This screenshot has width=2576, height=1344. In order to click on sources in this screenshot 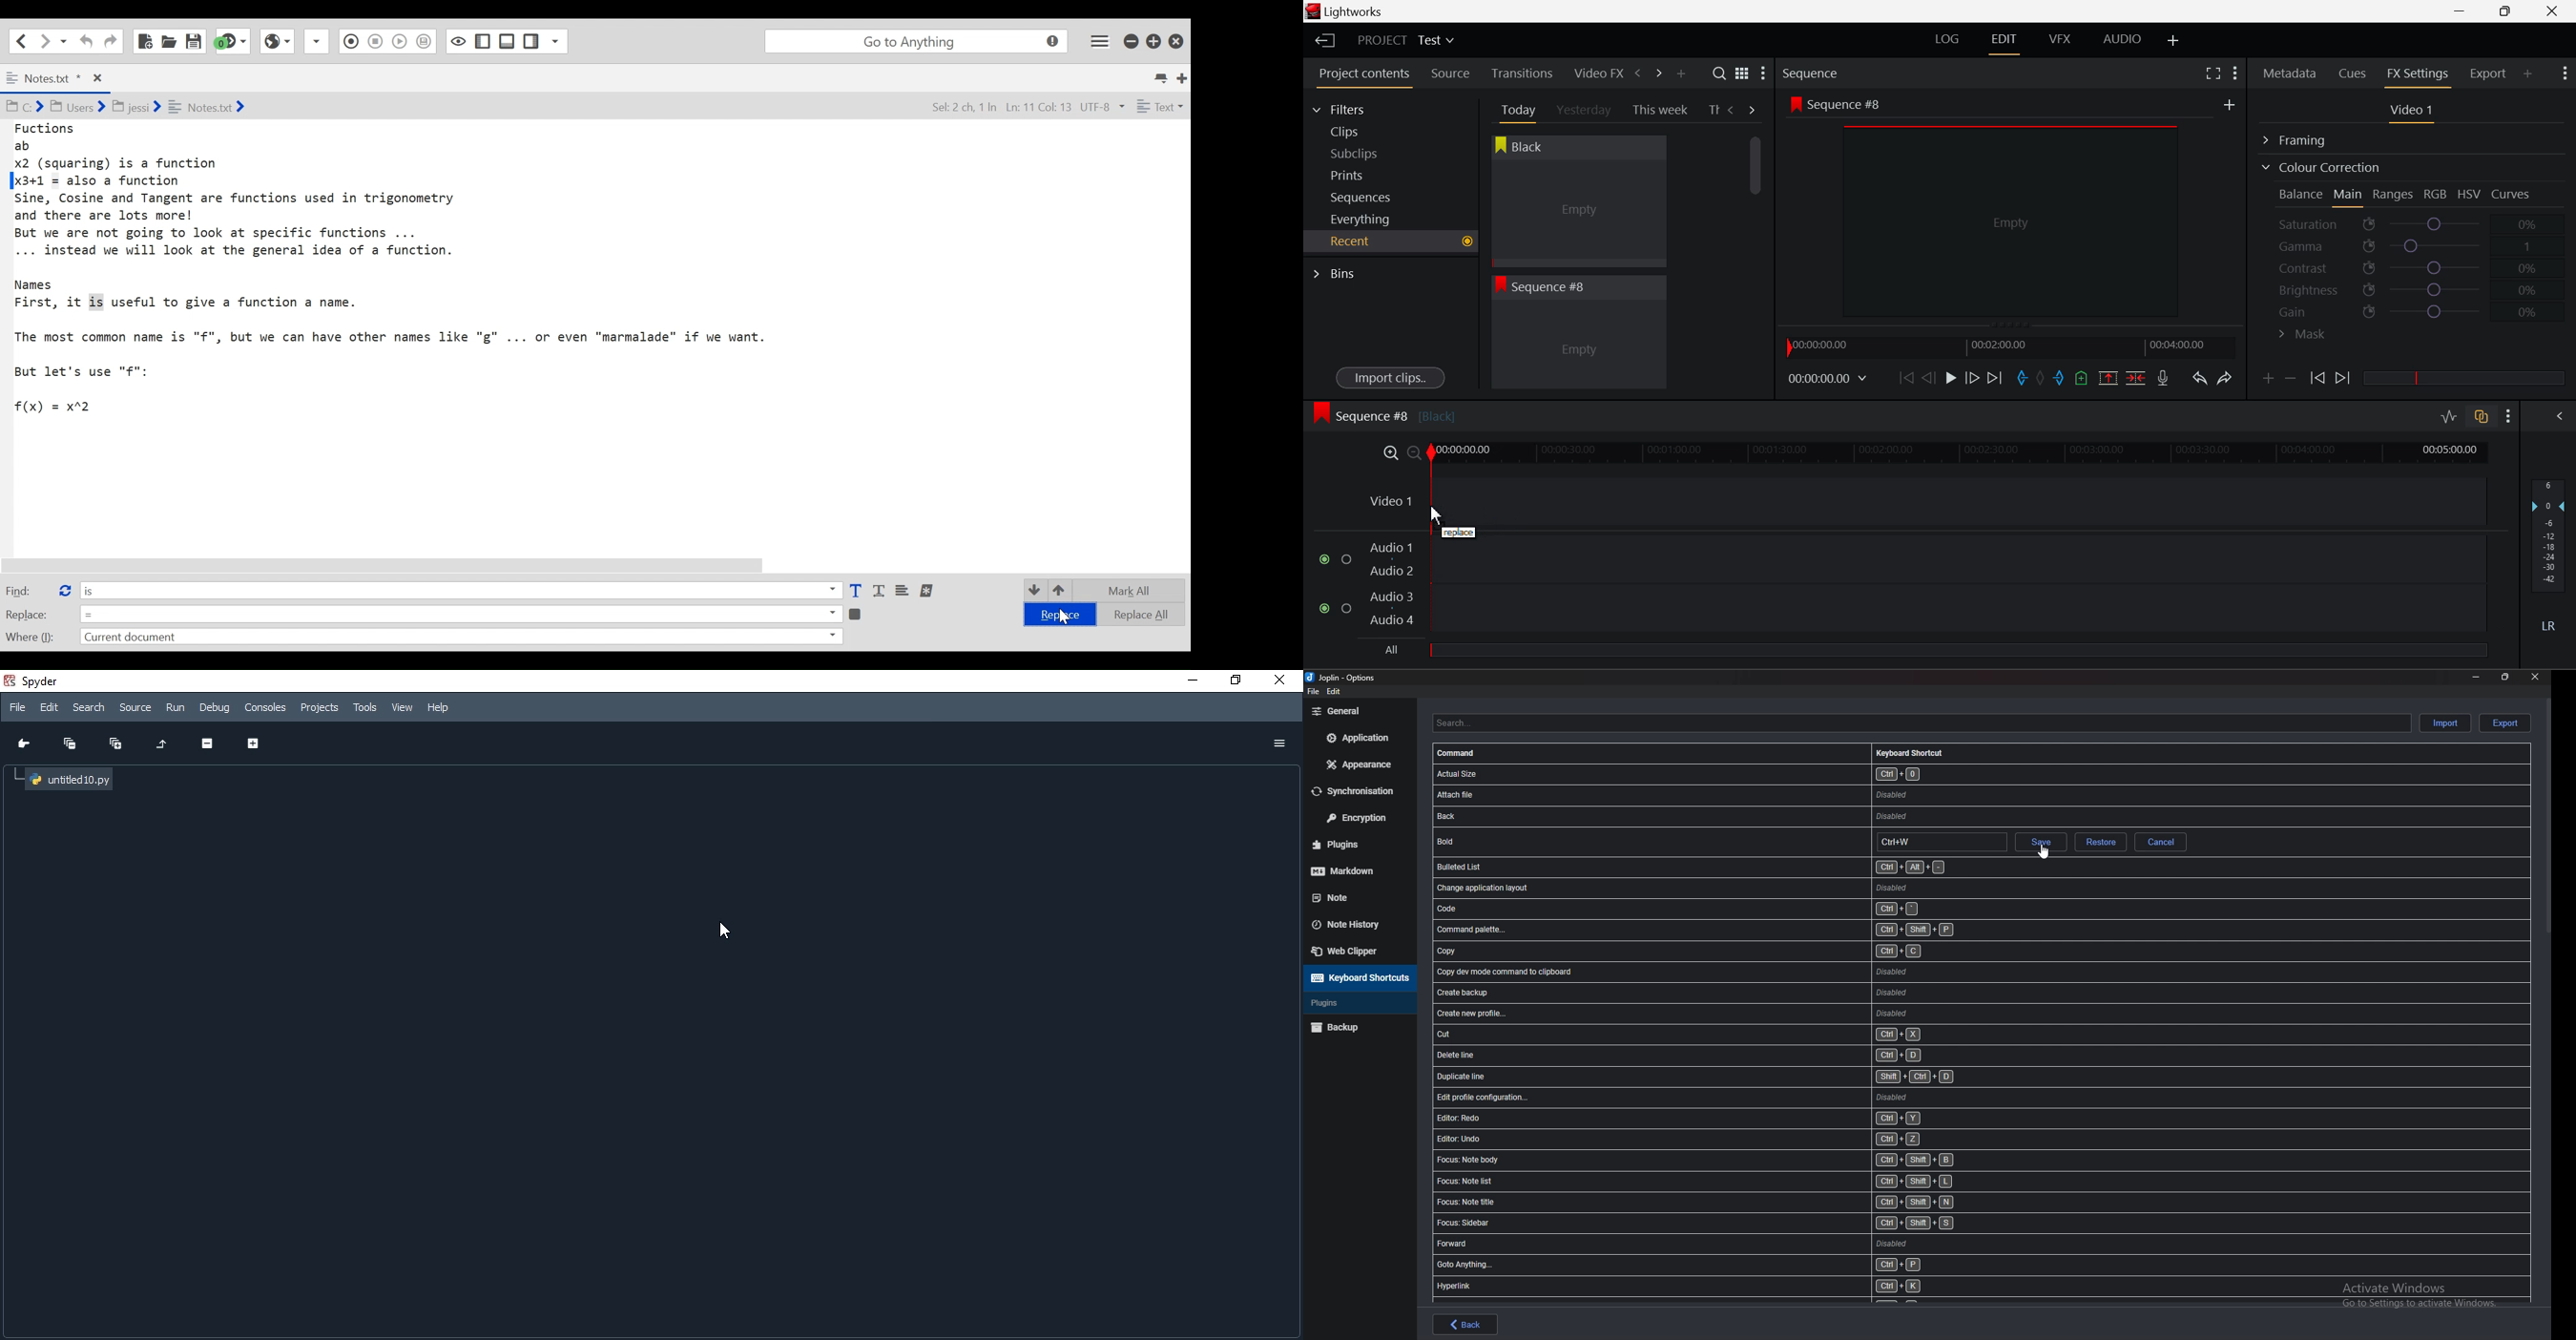, I will do `click(133, 707)`.